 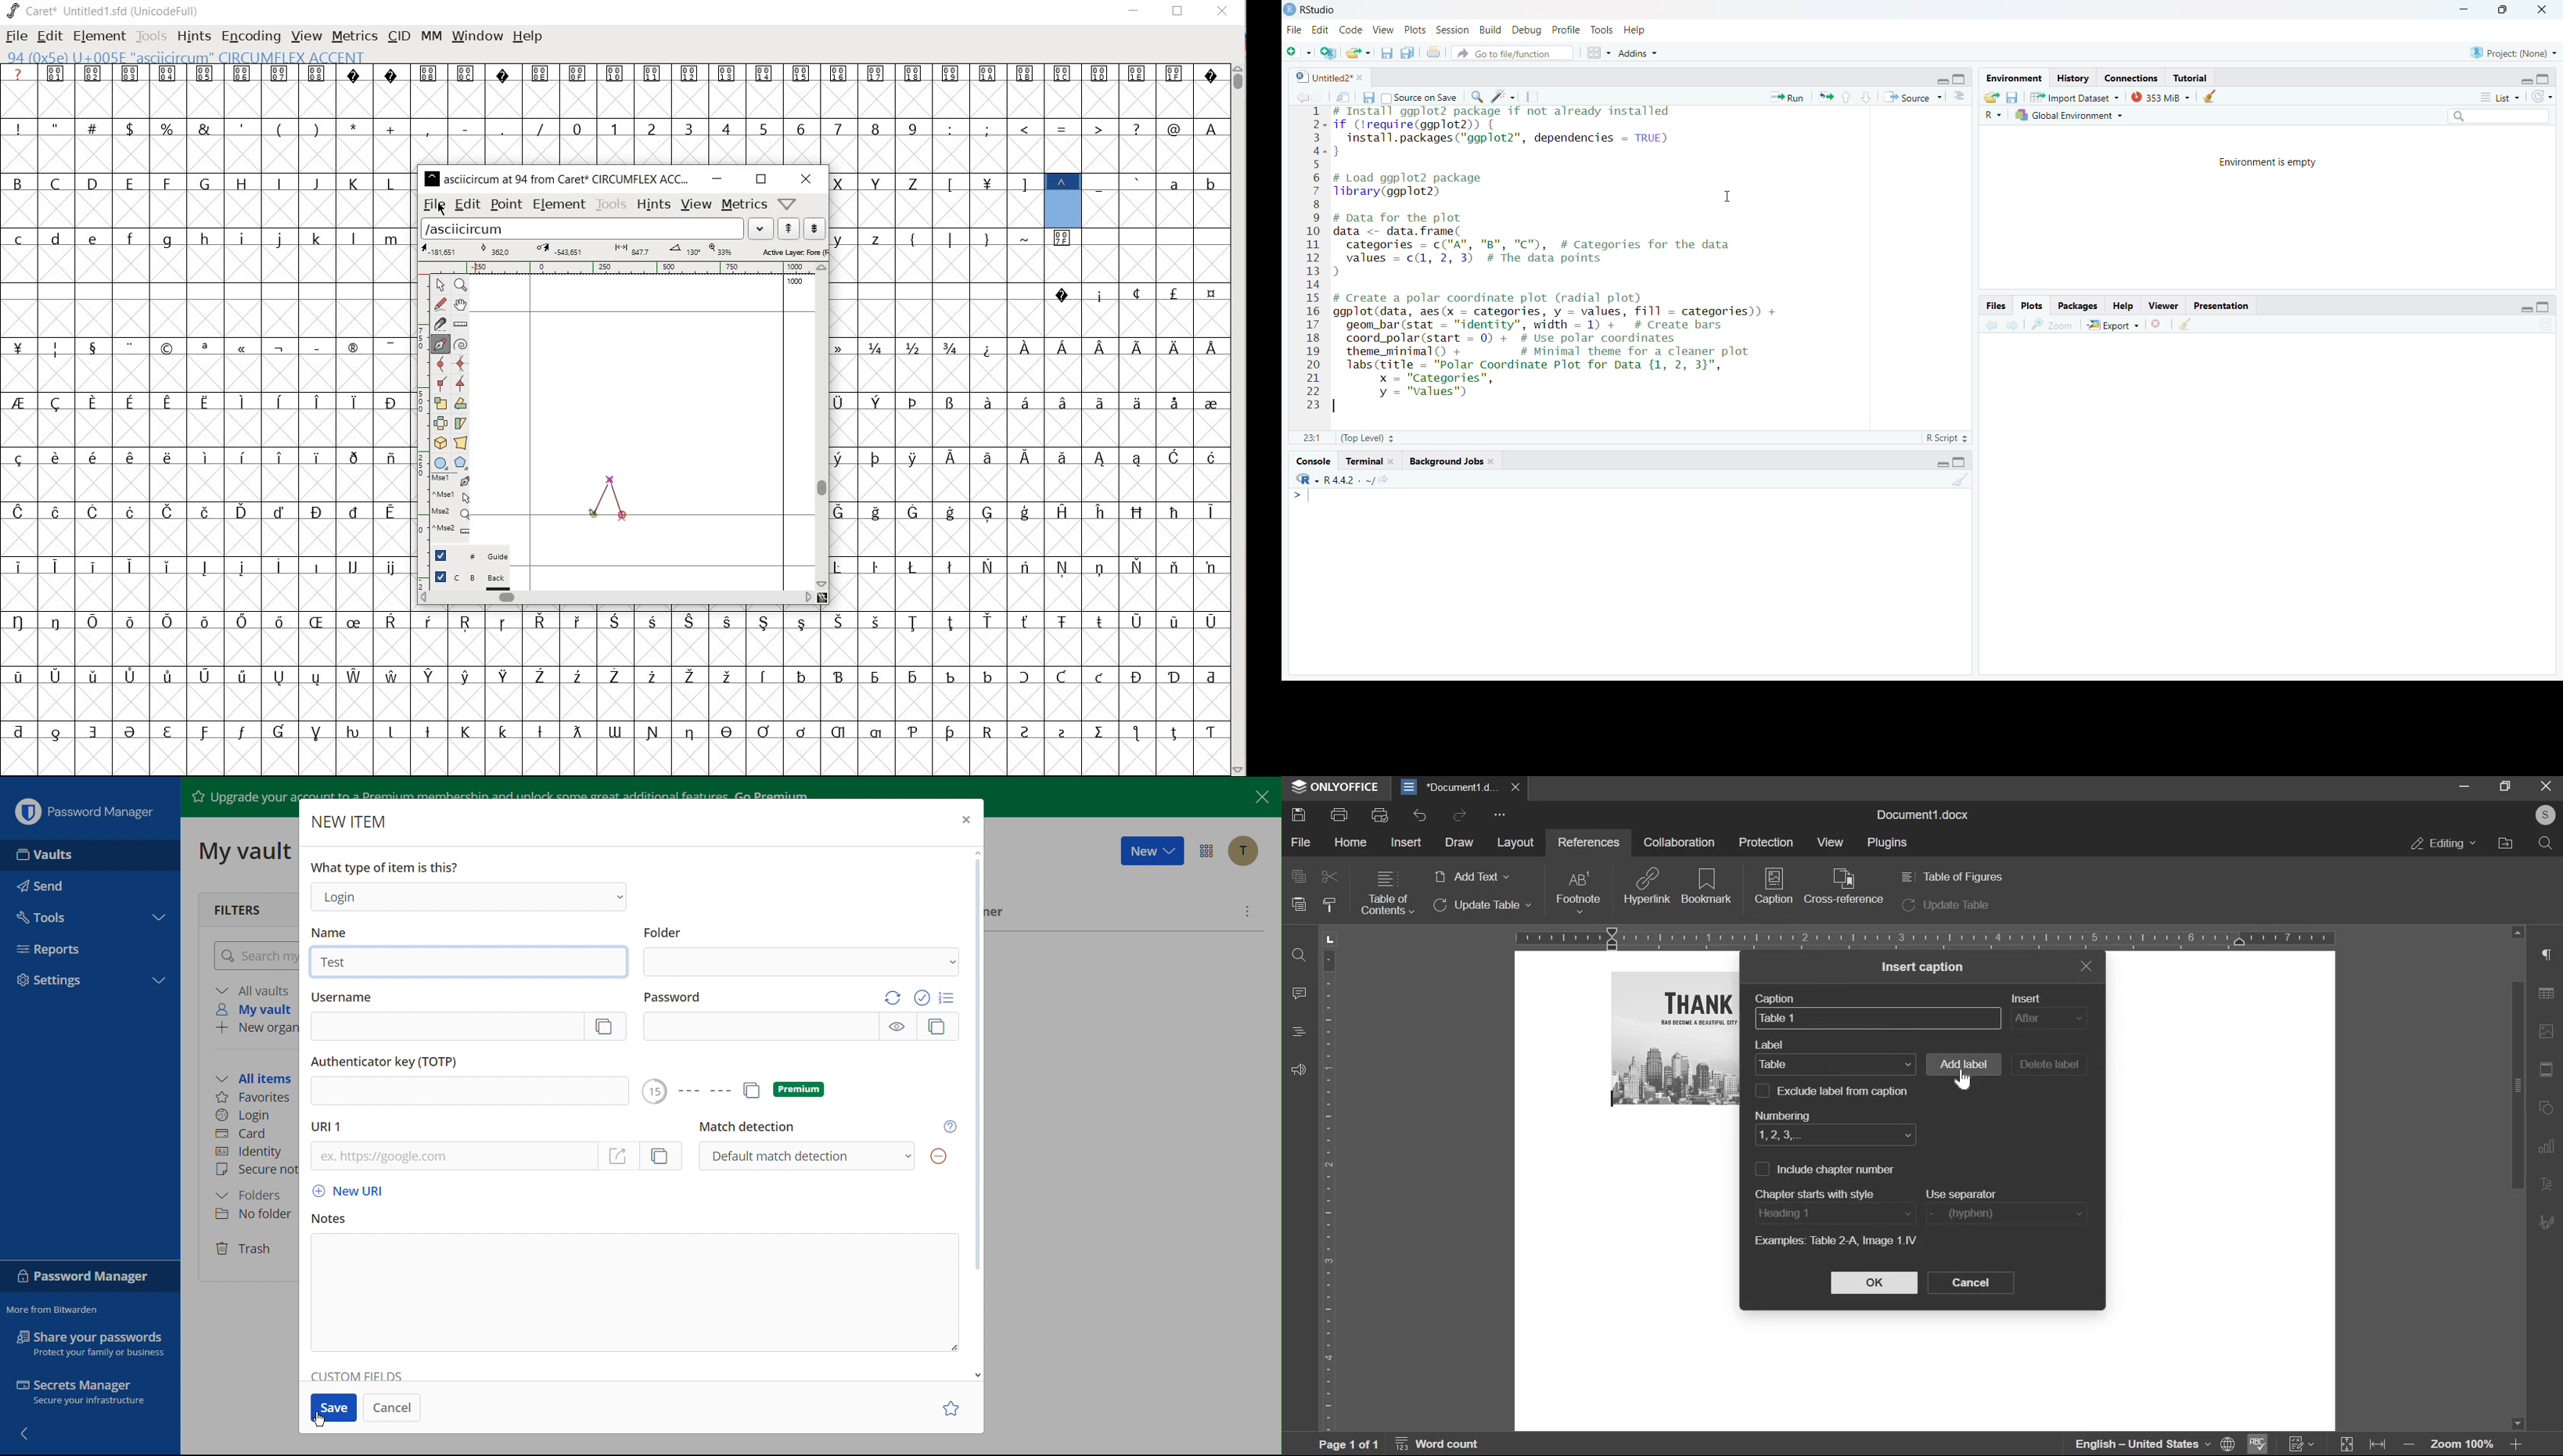 What do you see at coordinates (2081, 306) in the screenshot?
I see `Packages` at bounding box center [2081, 306].